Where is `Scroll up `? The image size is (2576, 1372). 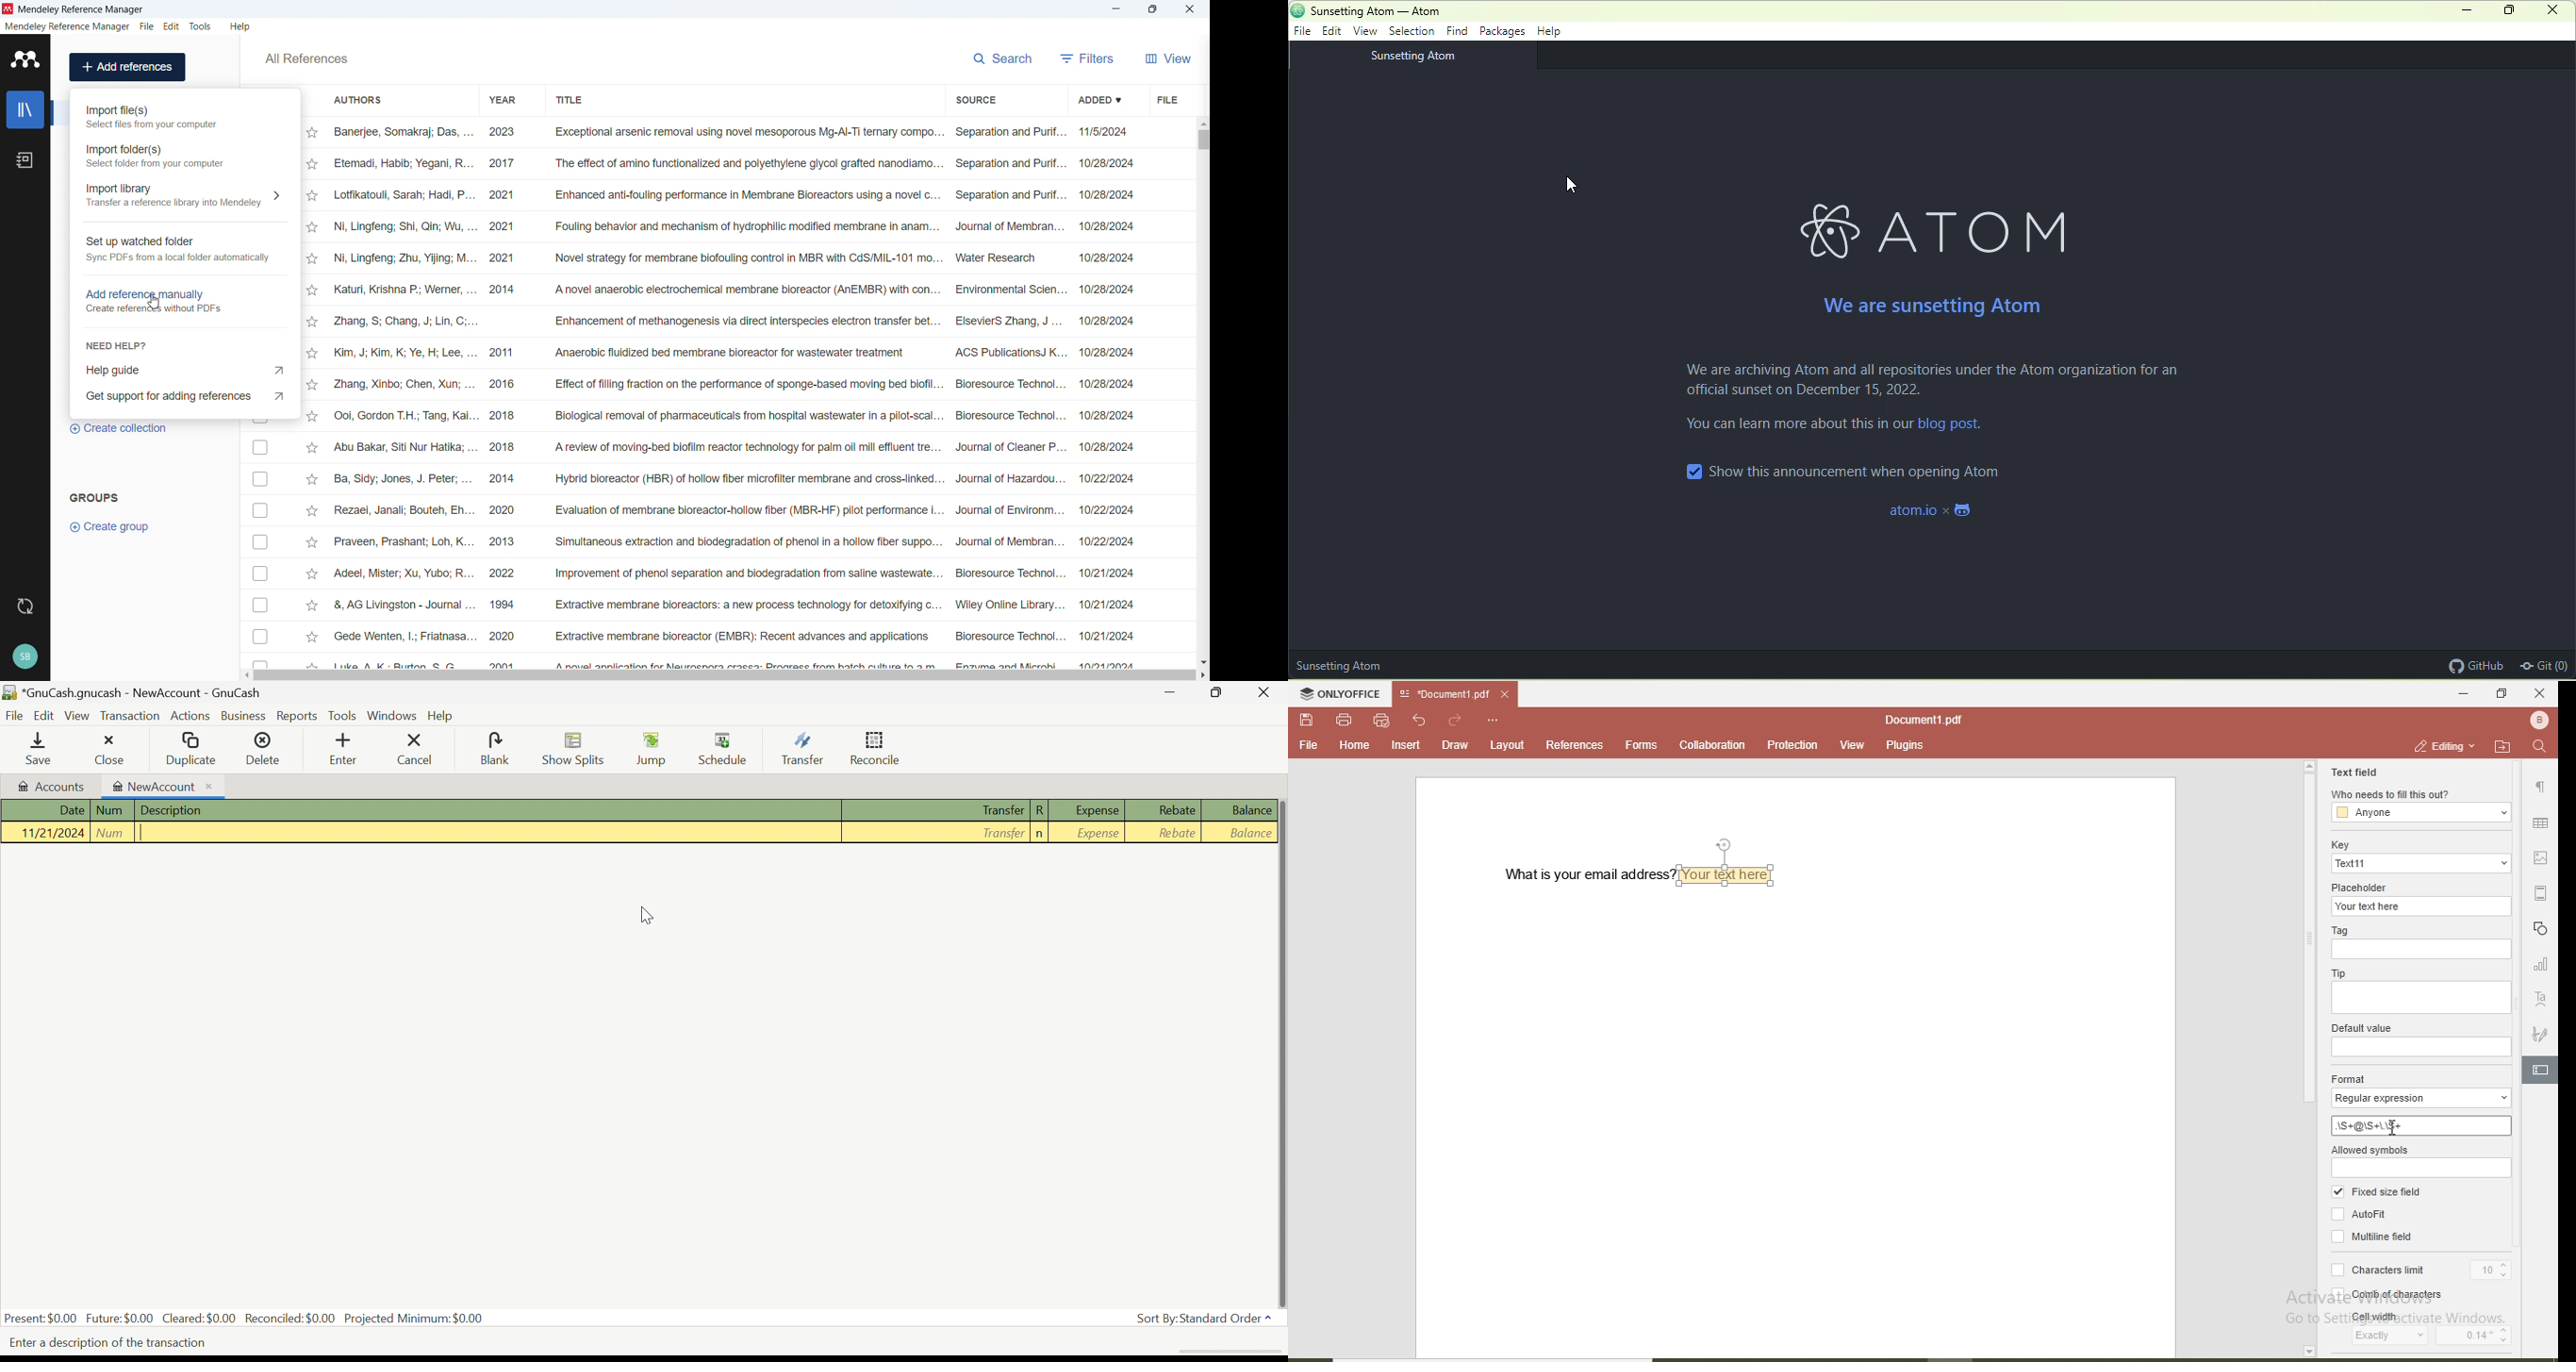 Scroll up  is located at coordinates (1203, 122).